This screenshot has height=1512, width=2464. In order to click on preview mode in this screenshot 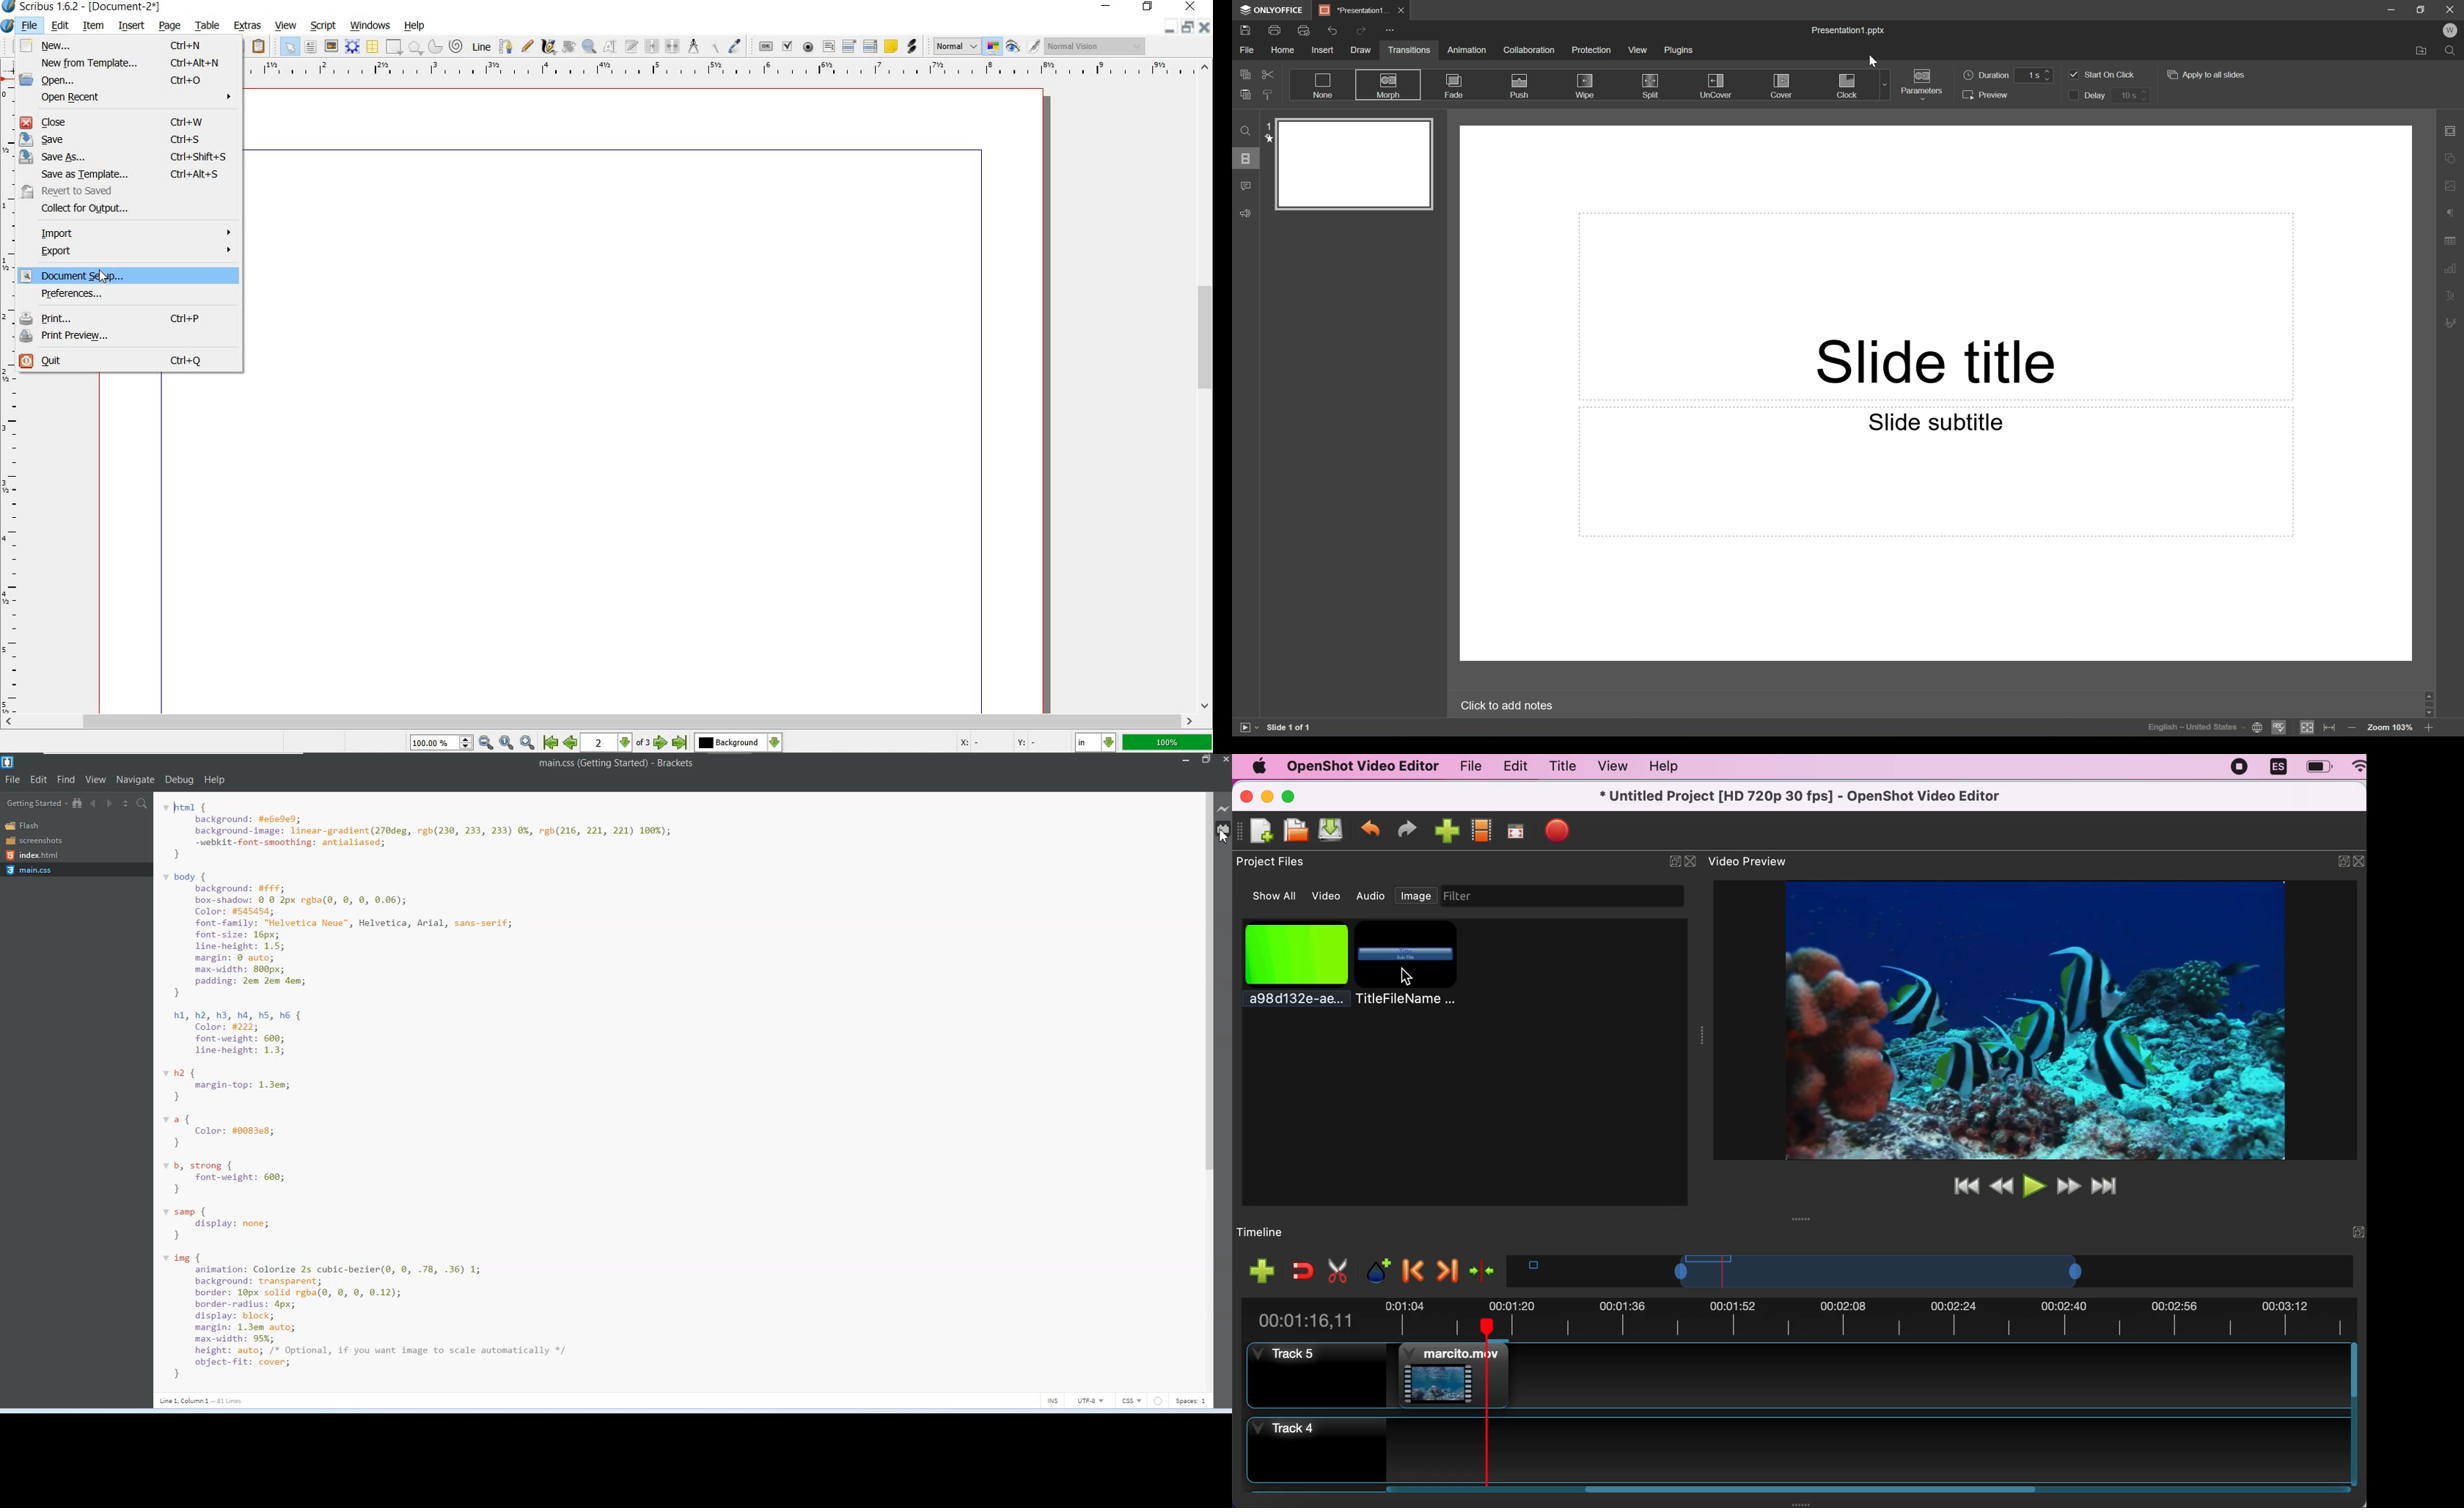, I will do `click(1013, 48)`.